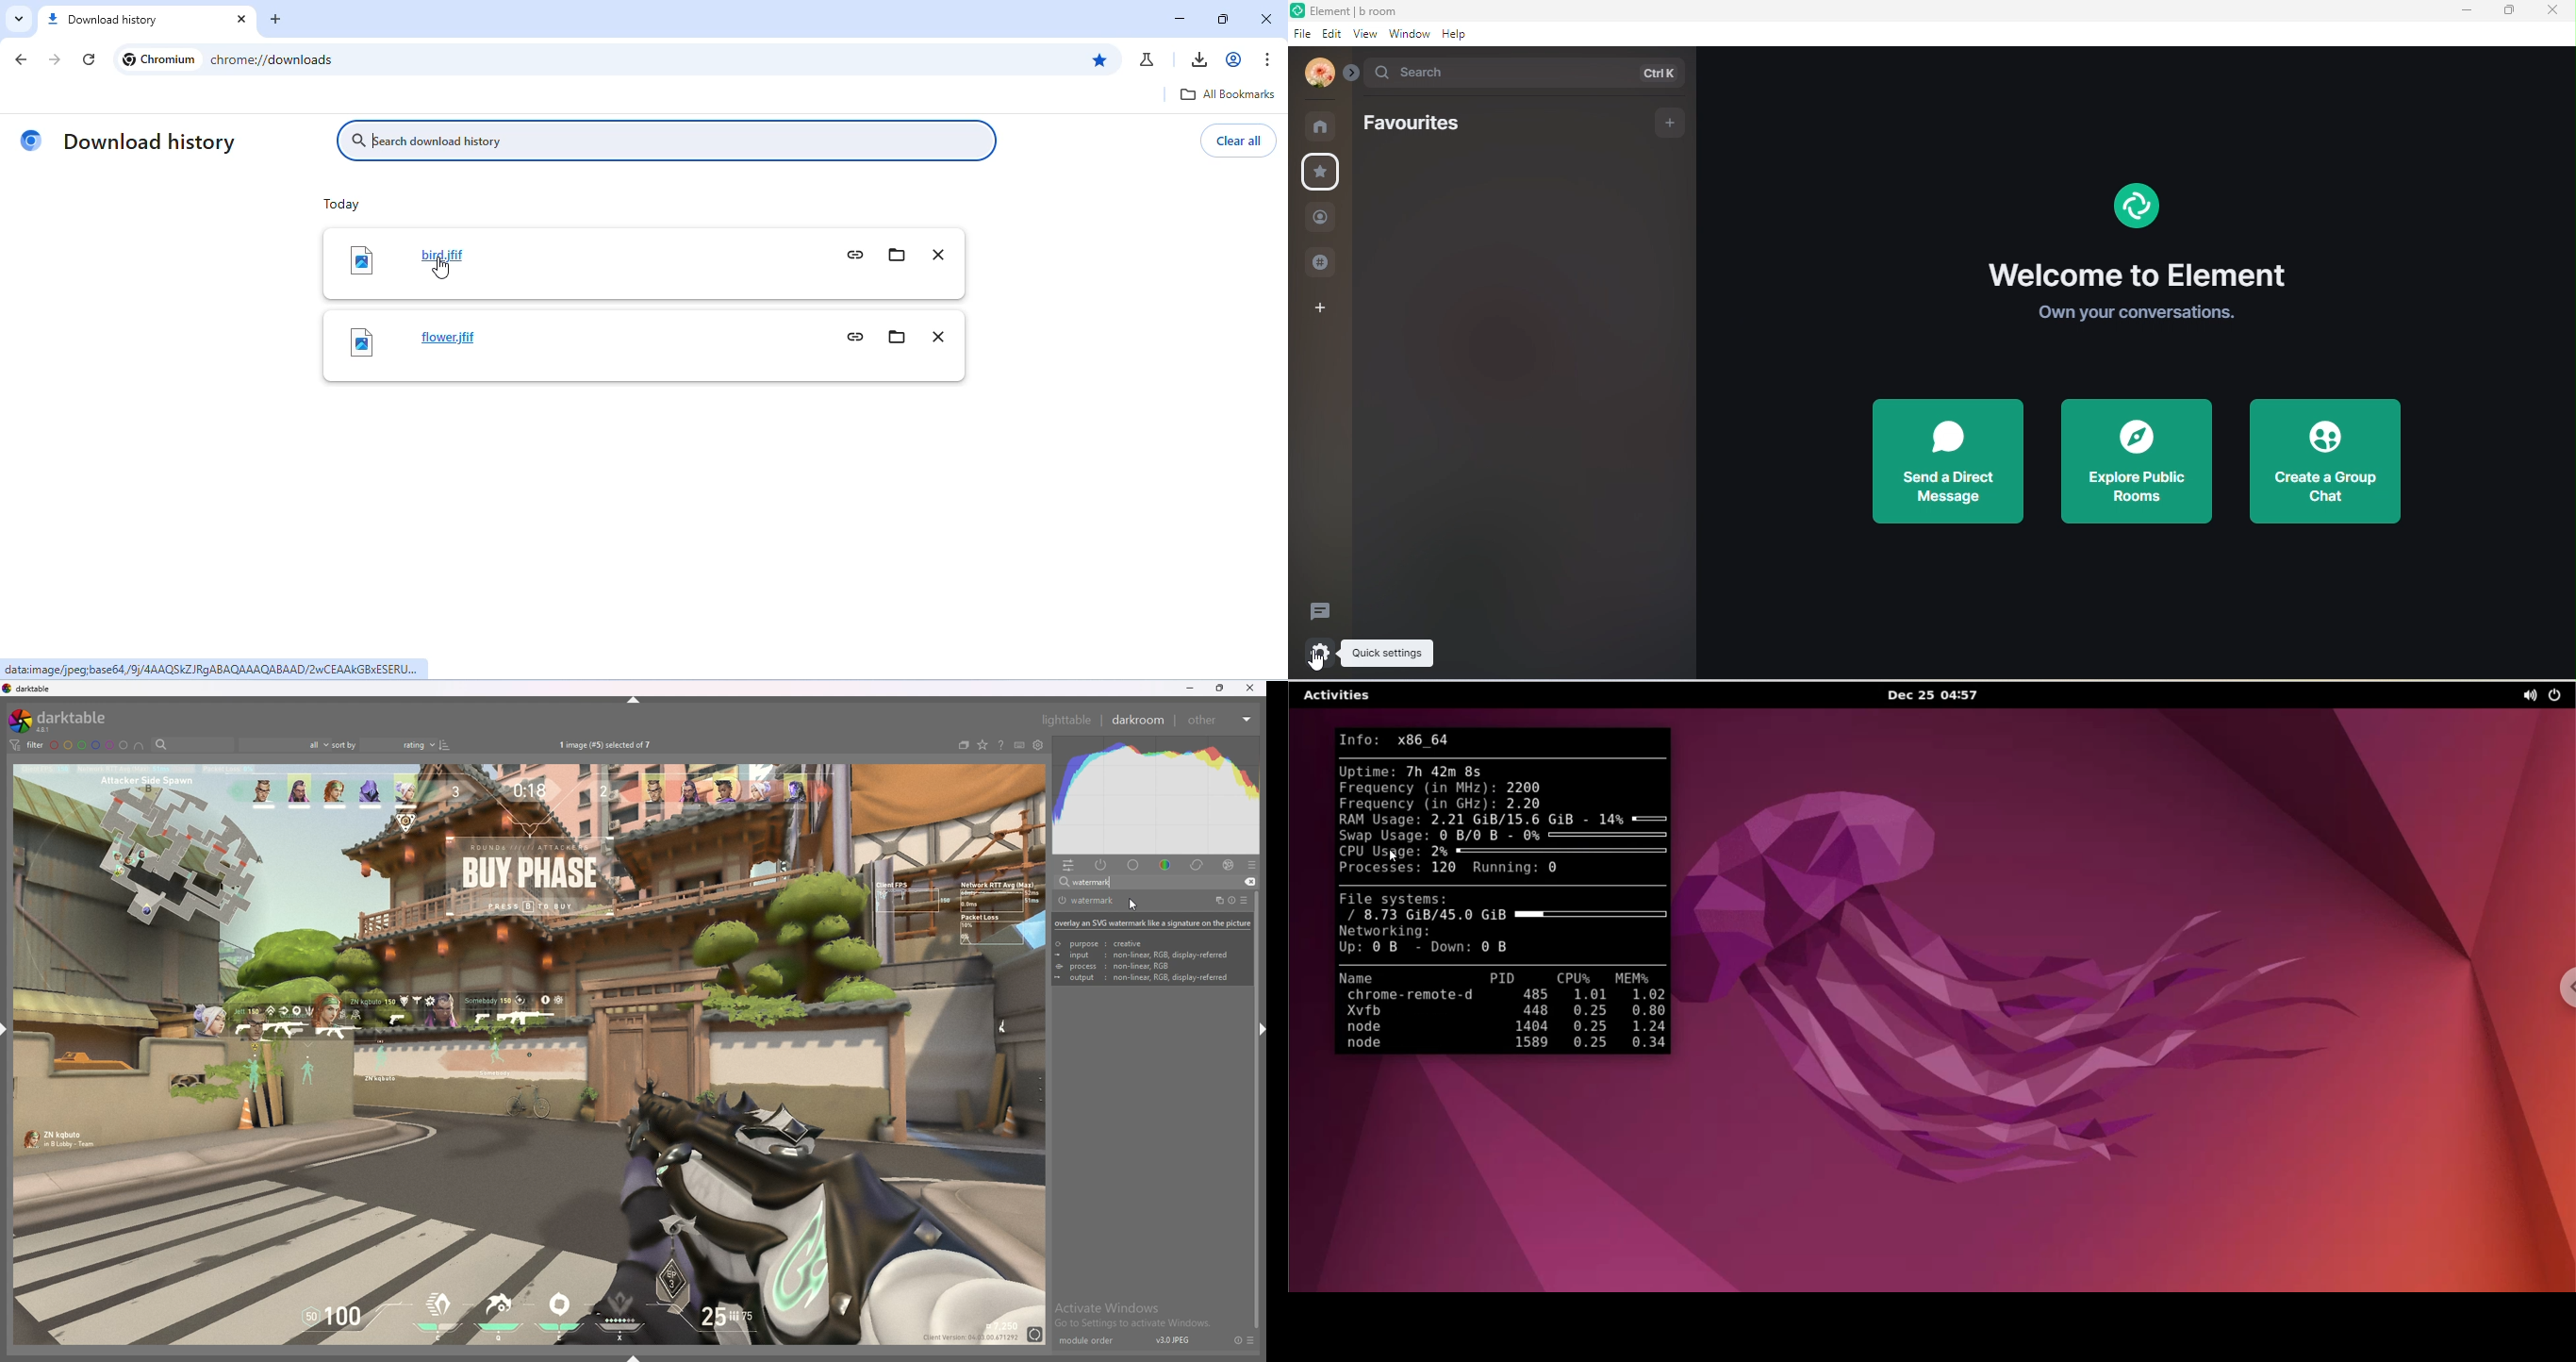 The width and height of the screenshot is (2576, 1372). What do you see at coordinates (1248, 882) in the screenshot?
I see `remove` at bounding box center [1248, 882].